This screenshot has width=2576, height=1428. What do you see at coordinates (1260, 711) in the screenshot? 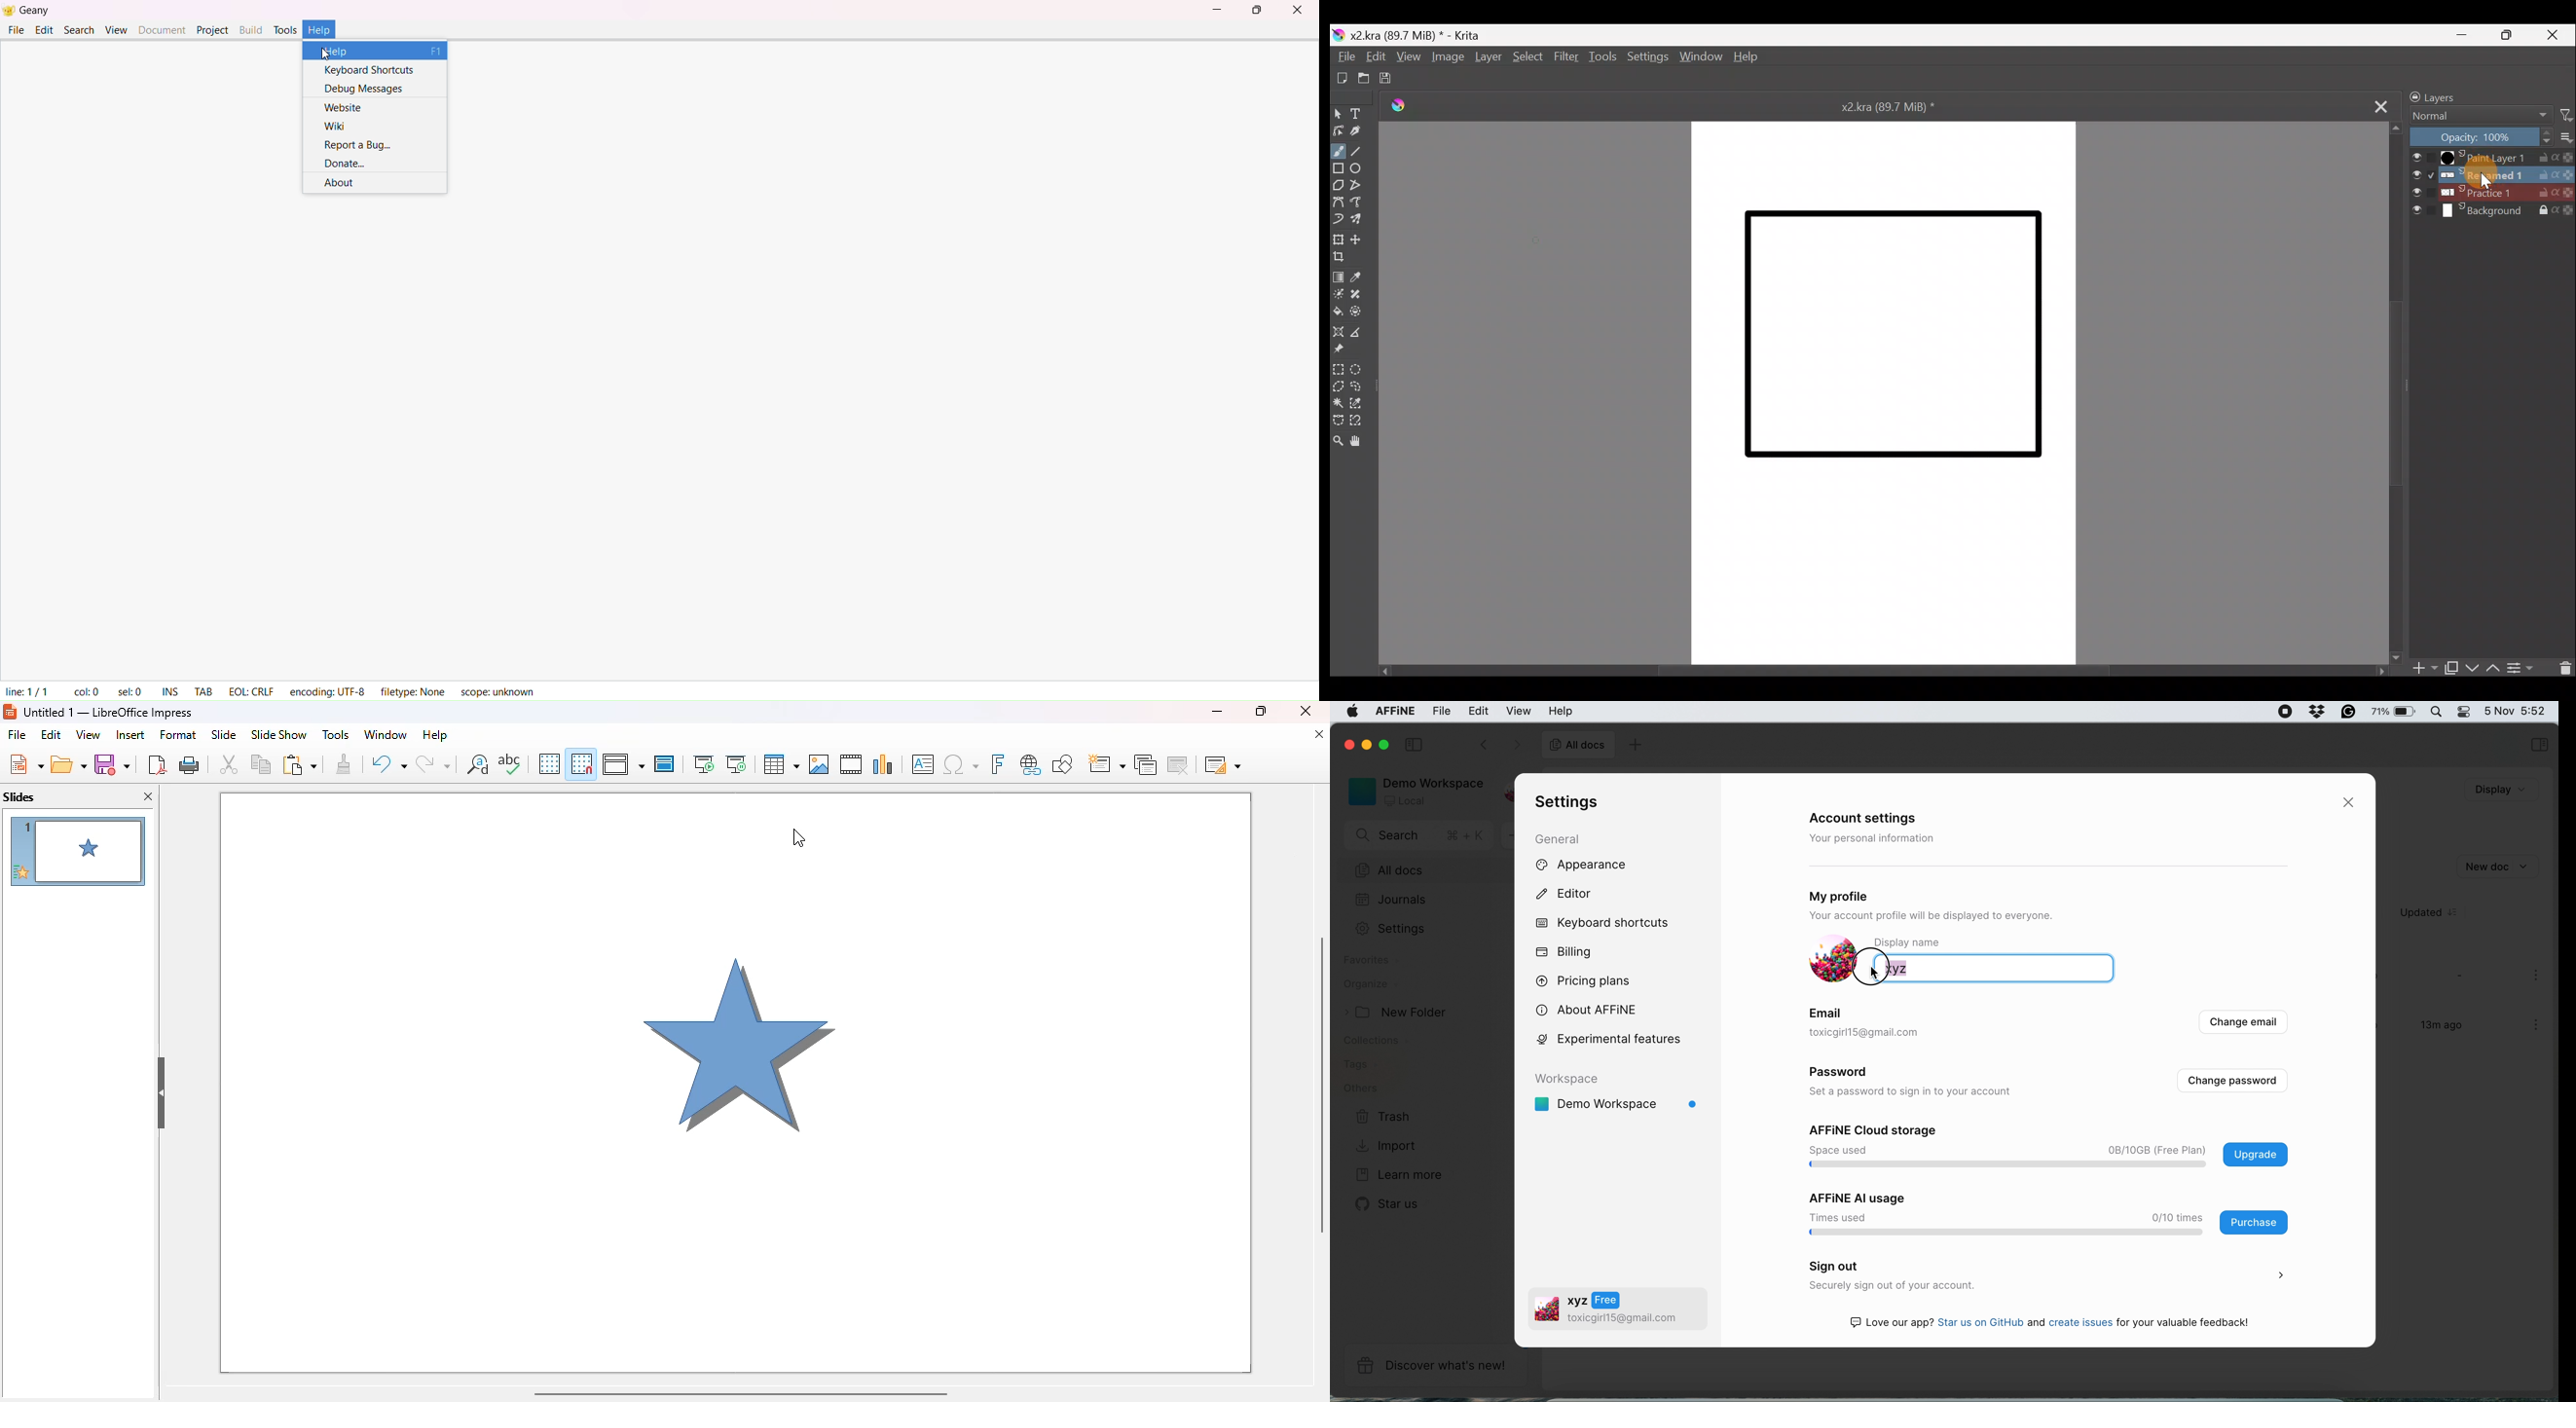
I see `maximize` at bounding box center [1260, 711].